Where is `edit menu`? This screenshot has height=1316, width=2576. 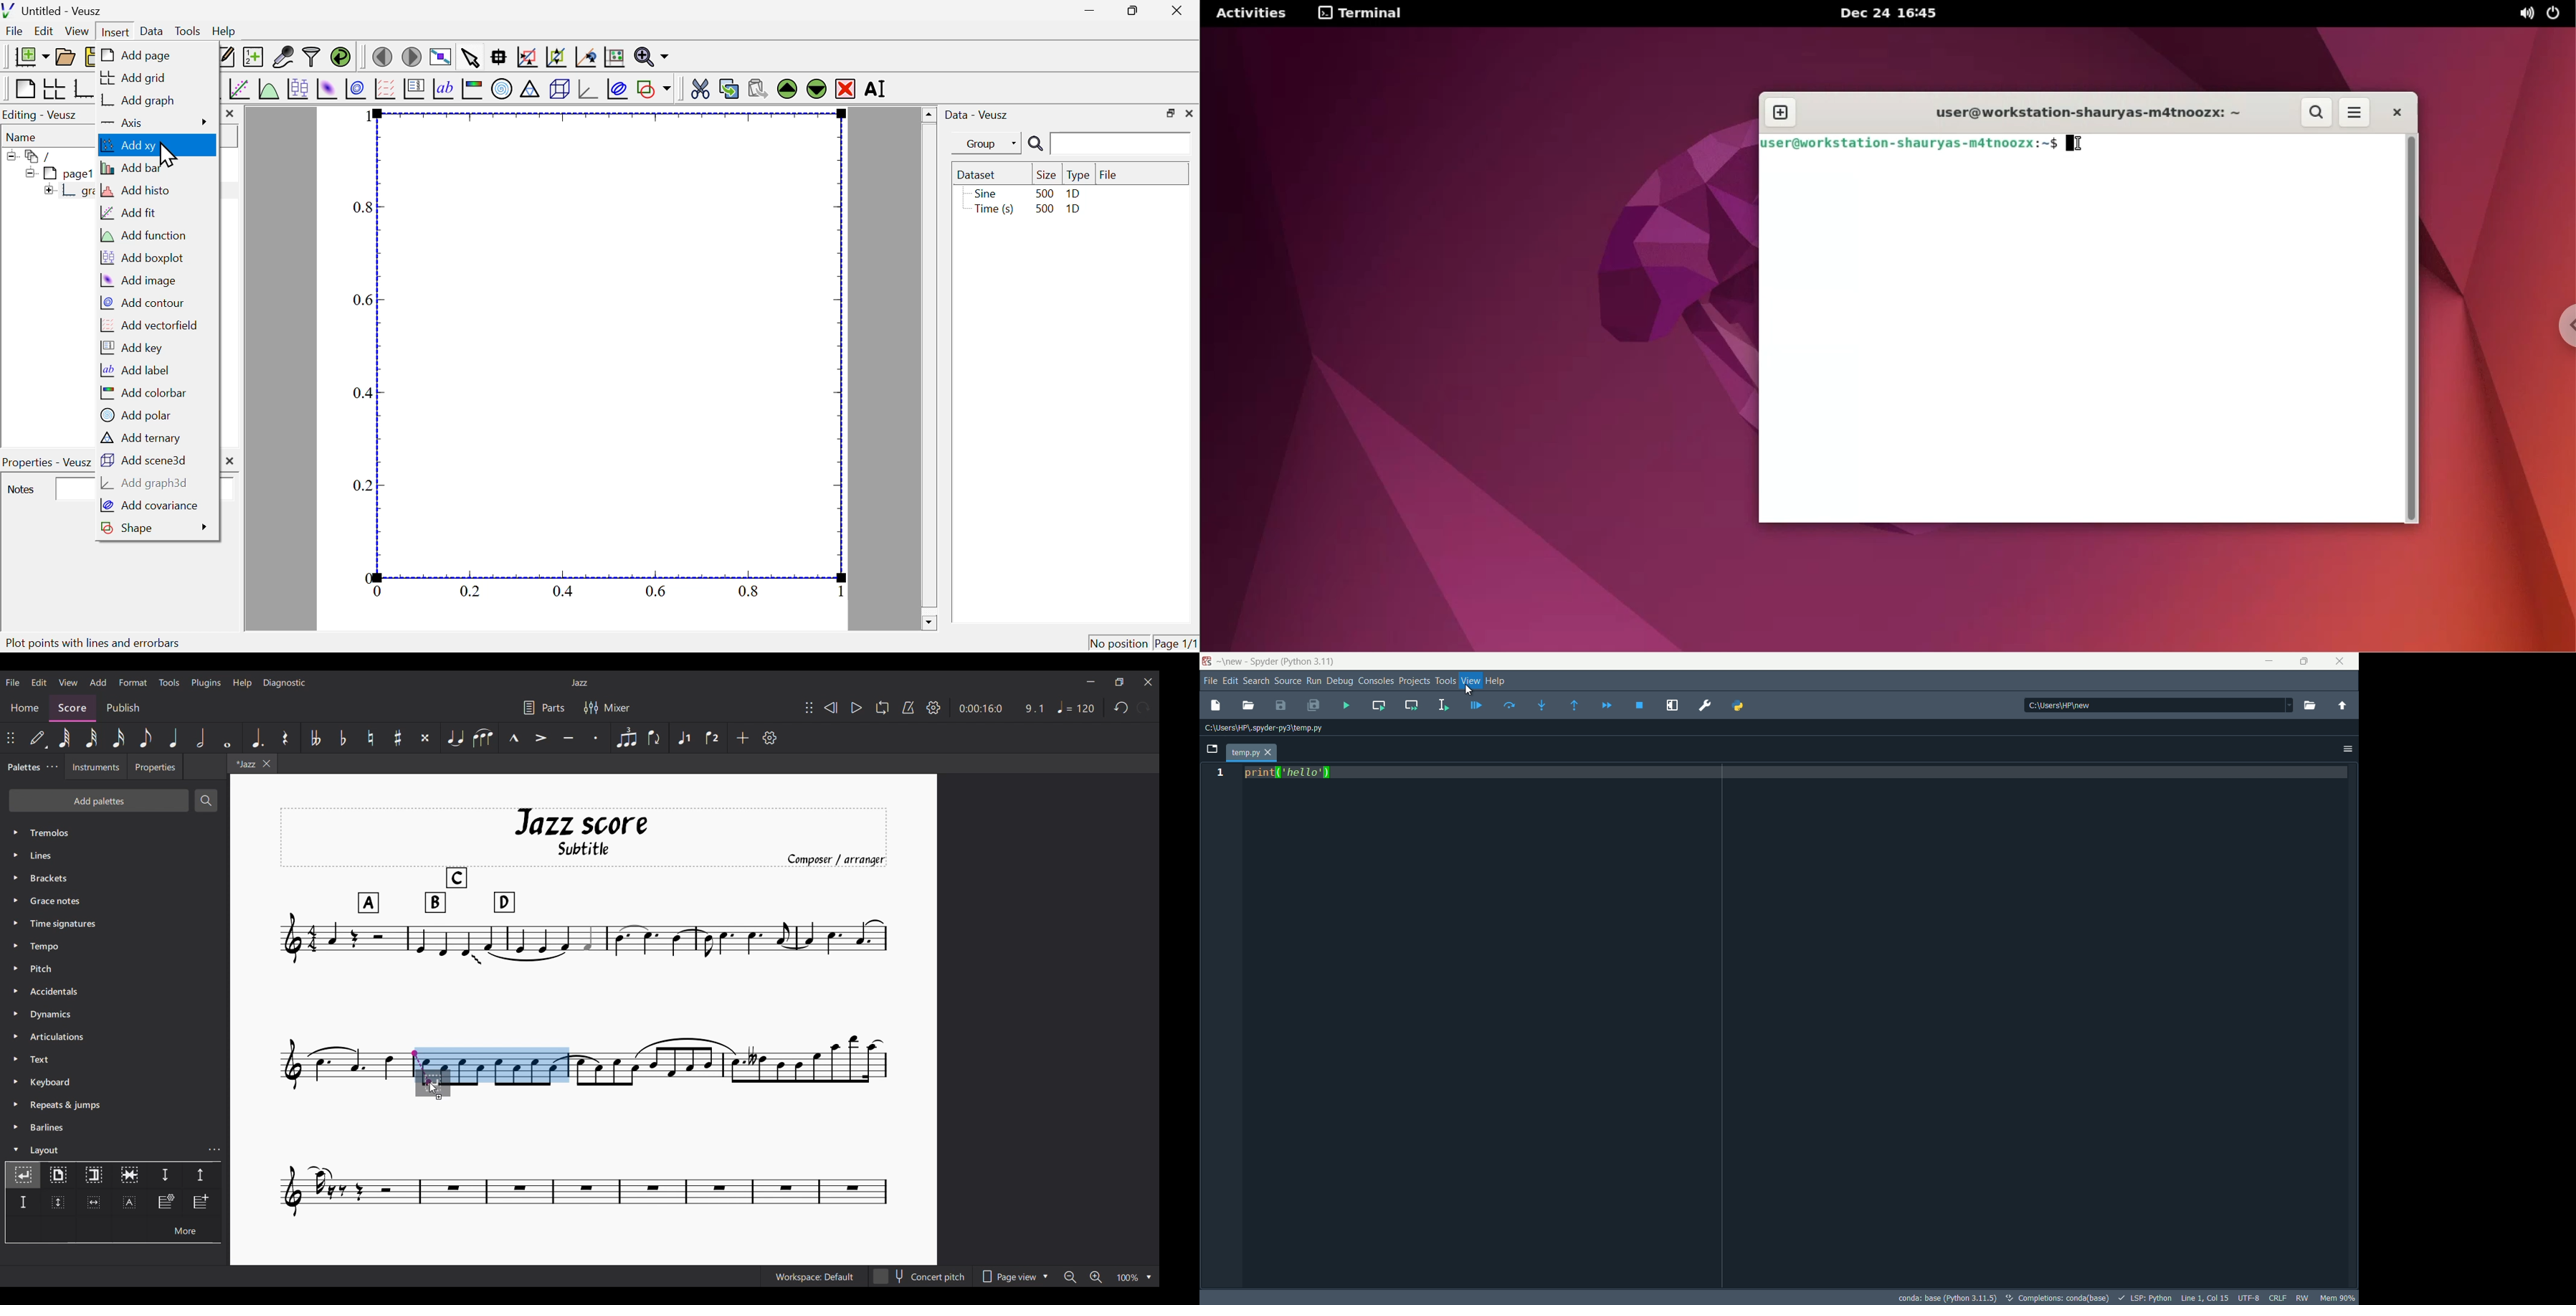
edit menu is located at coordinates (1230, 682).